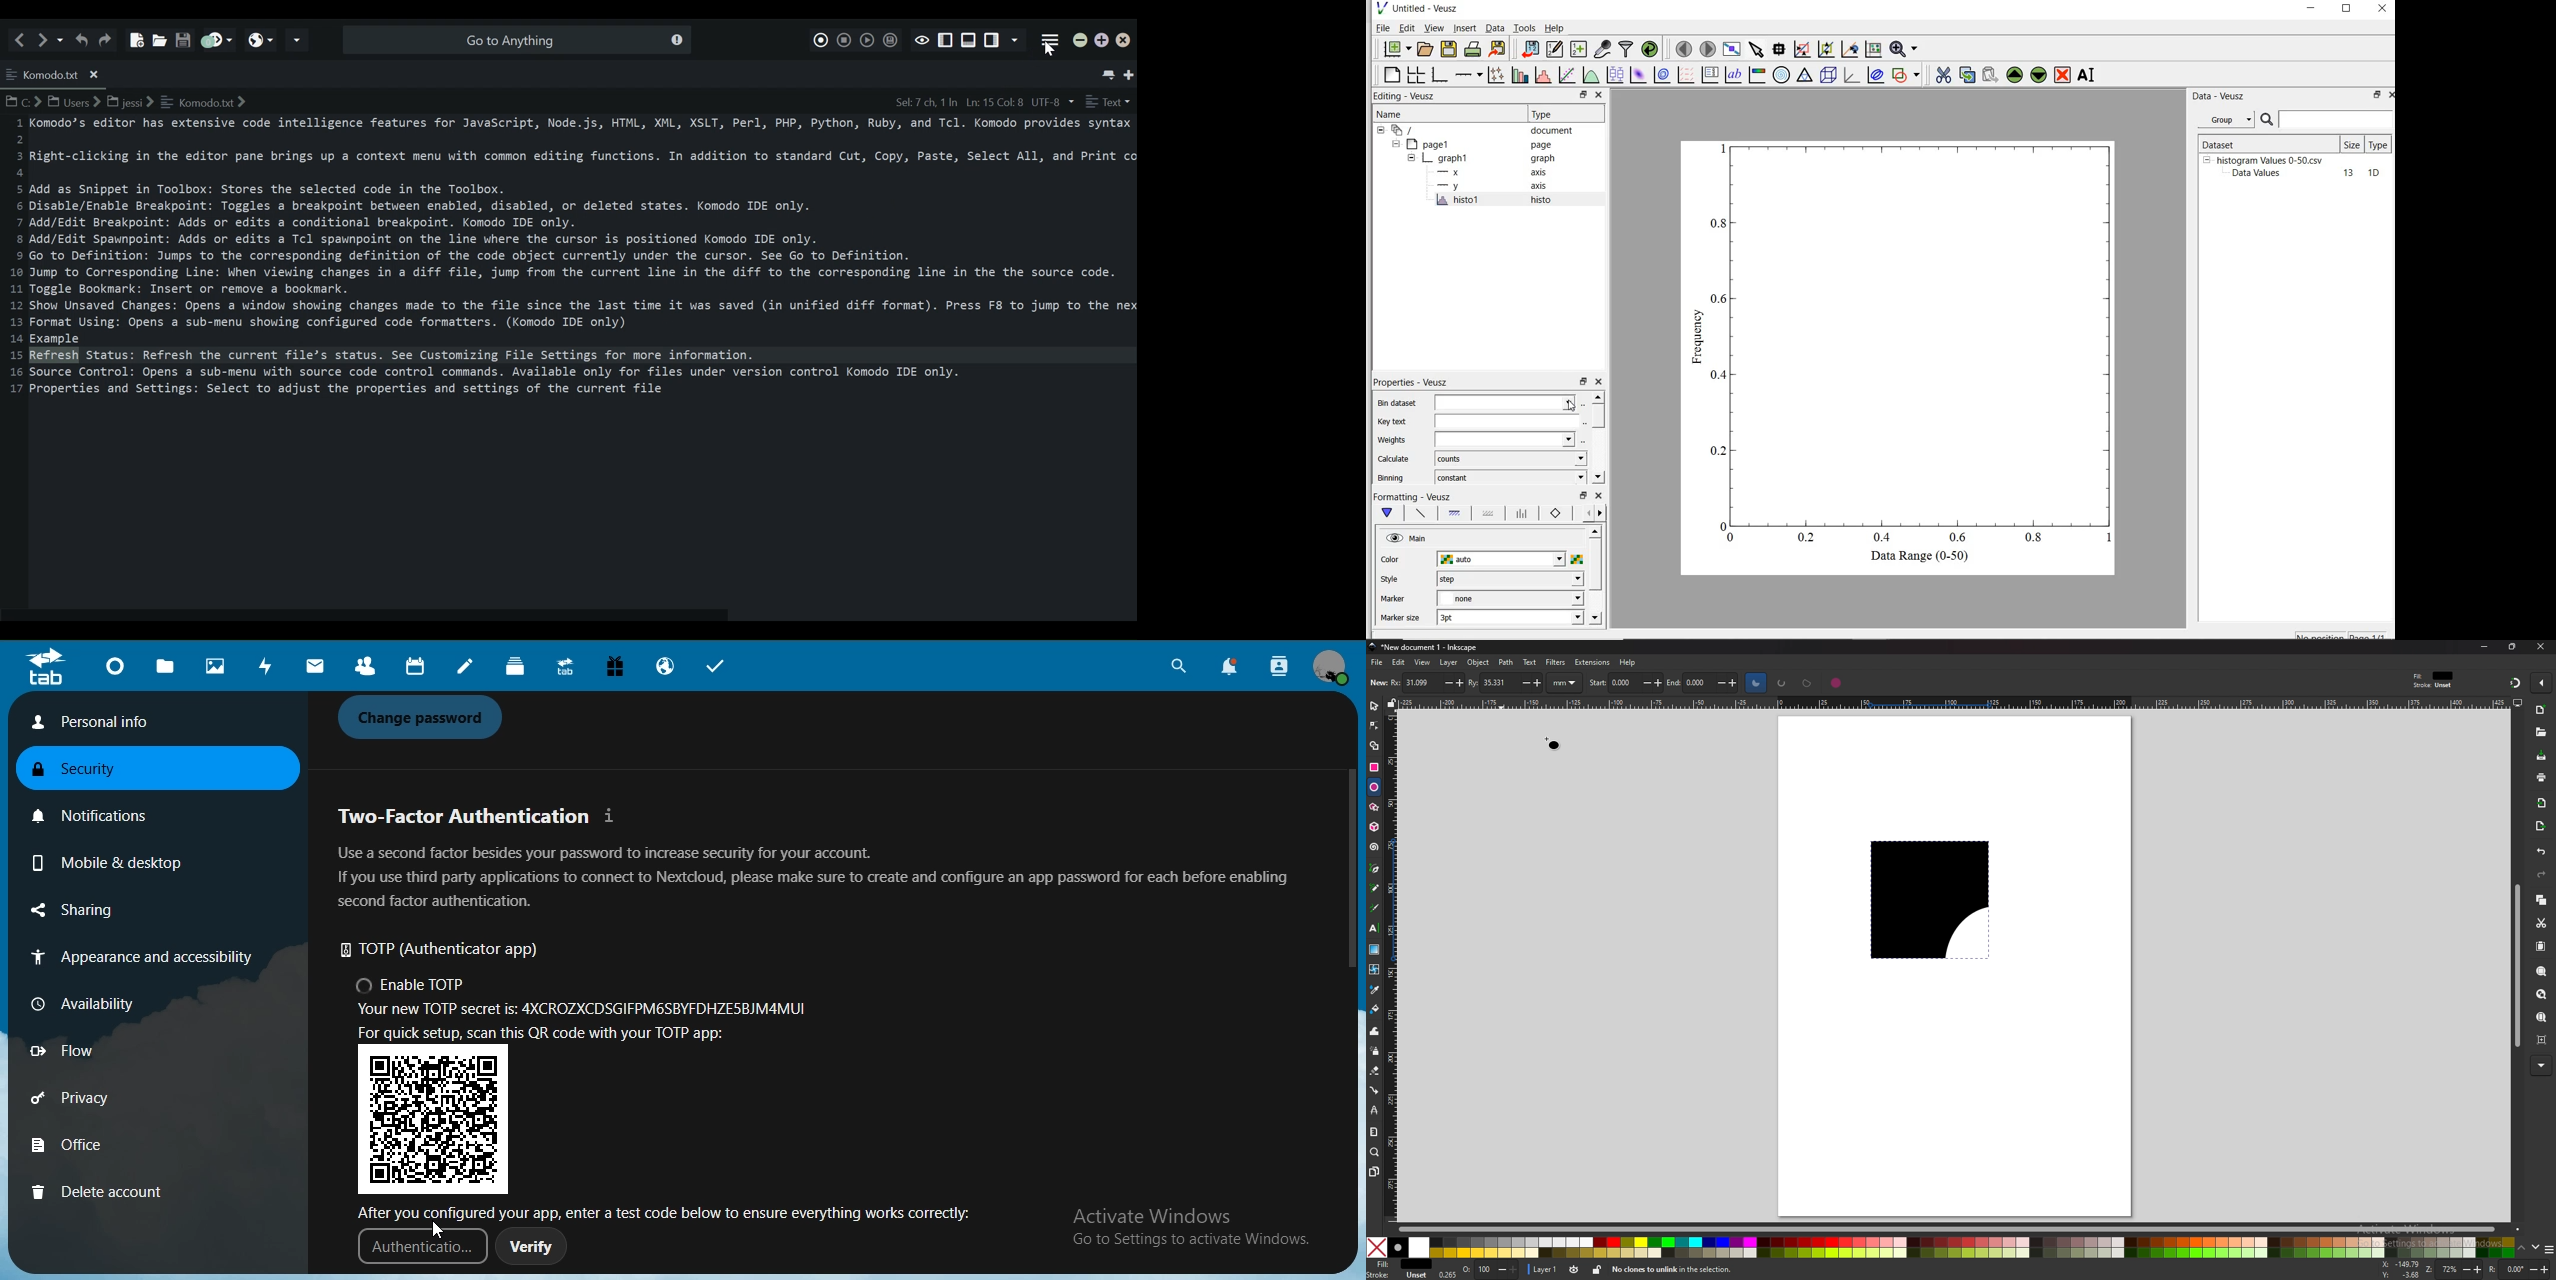  What do you see at coordinates (1393, 966) in the screenshot?
I see `vertical ruler` at bounding box center [1393, 966].